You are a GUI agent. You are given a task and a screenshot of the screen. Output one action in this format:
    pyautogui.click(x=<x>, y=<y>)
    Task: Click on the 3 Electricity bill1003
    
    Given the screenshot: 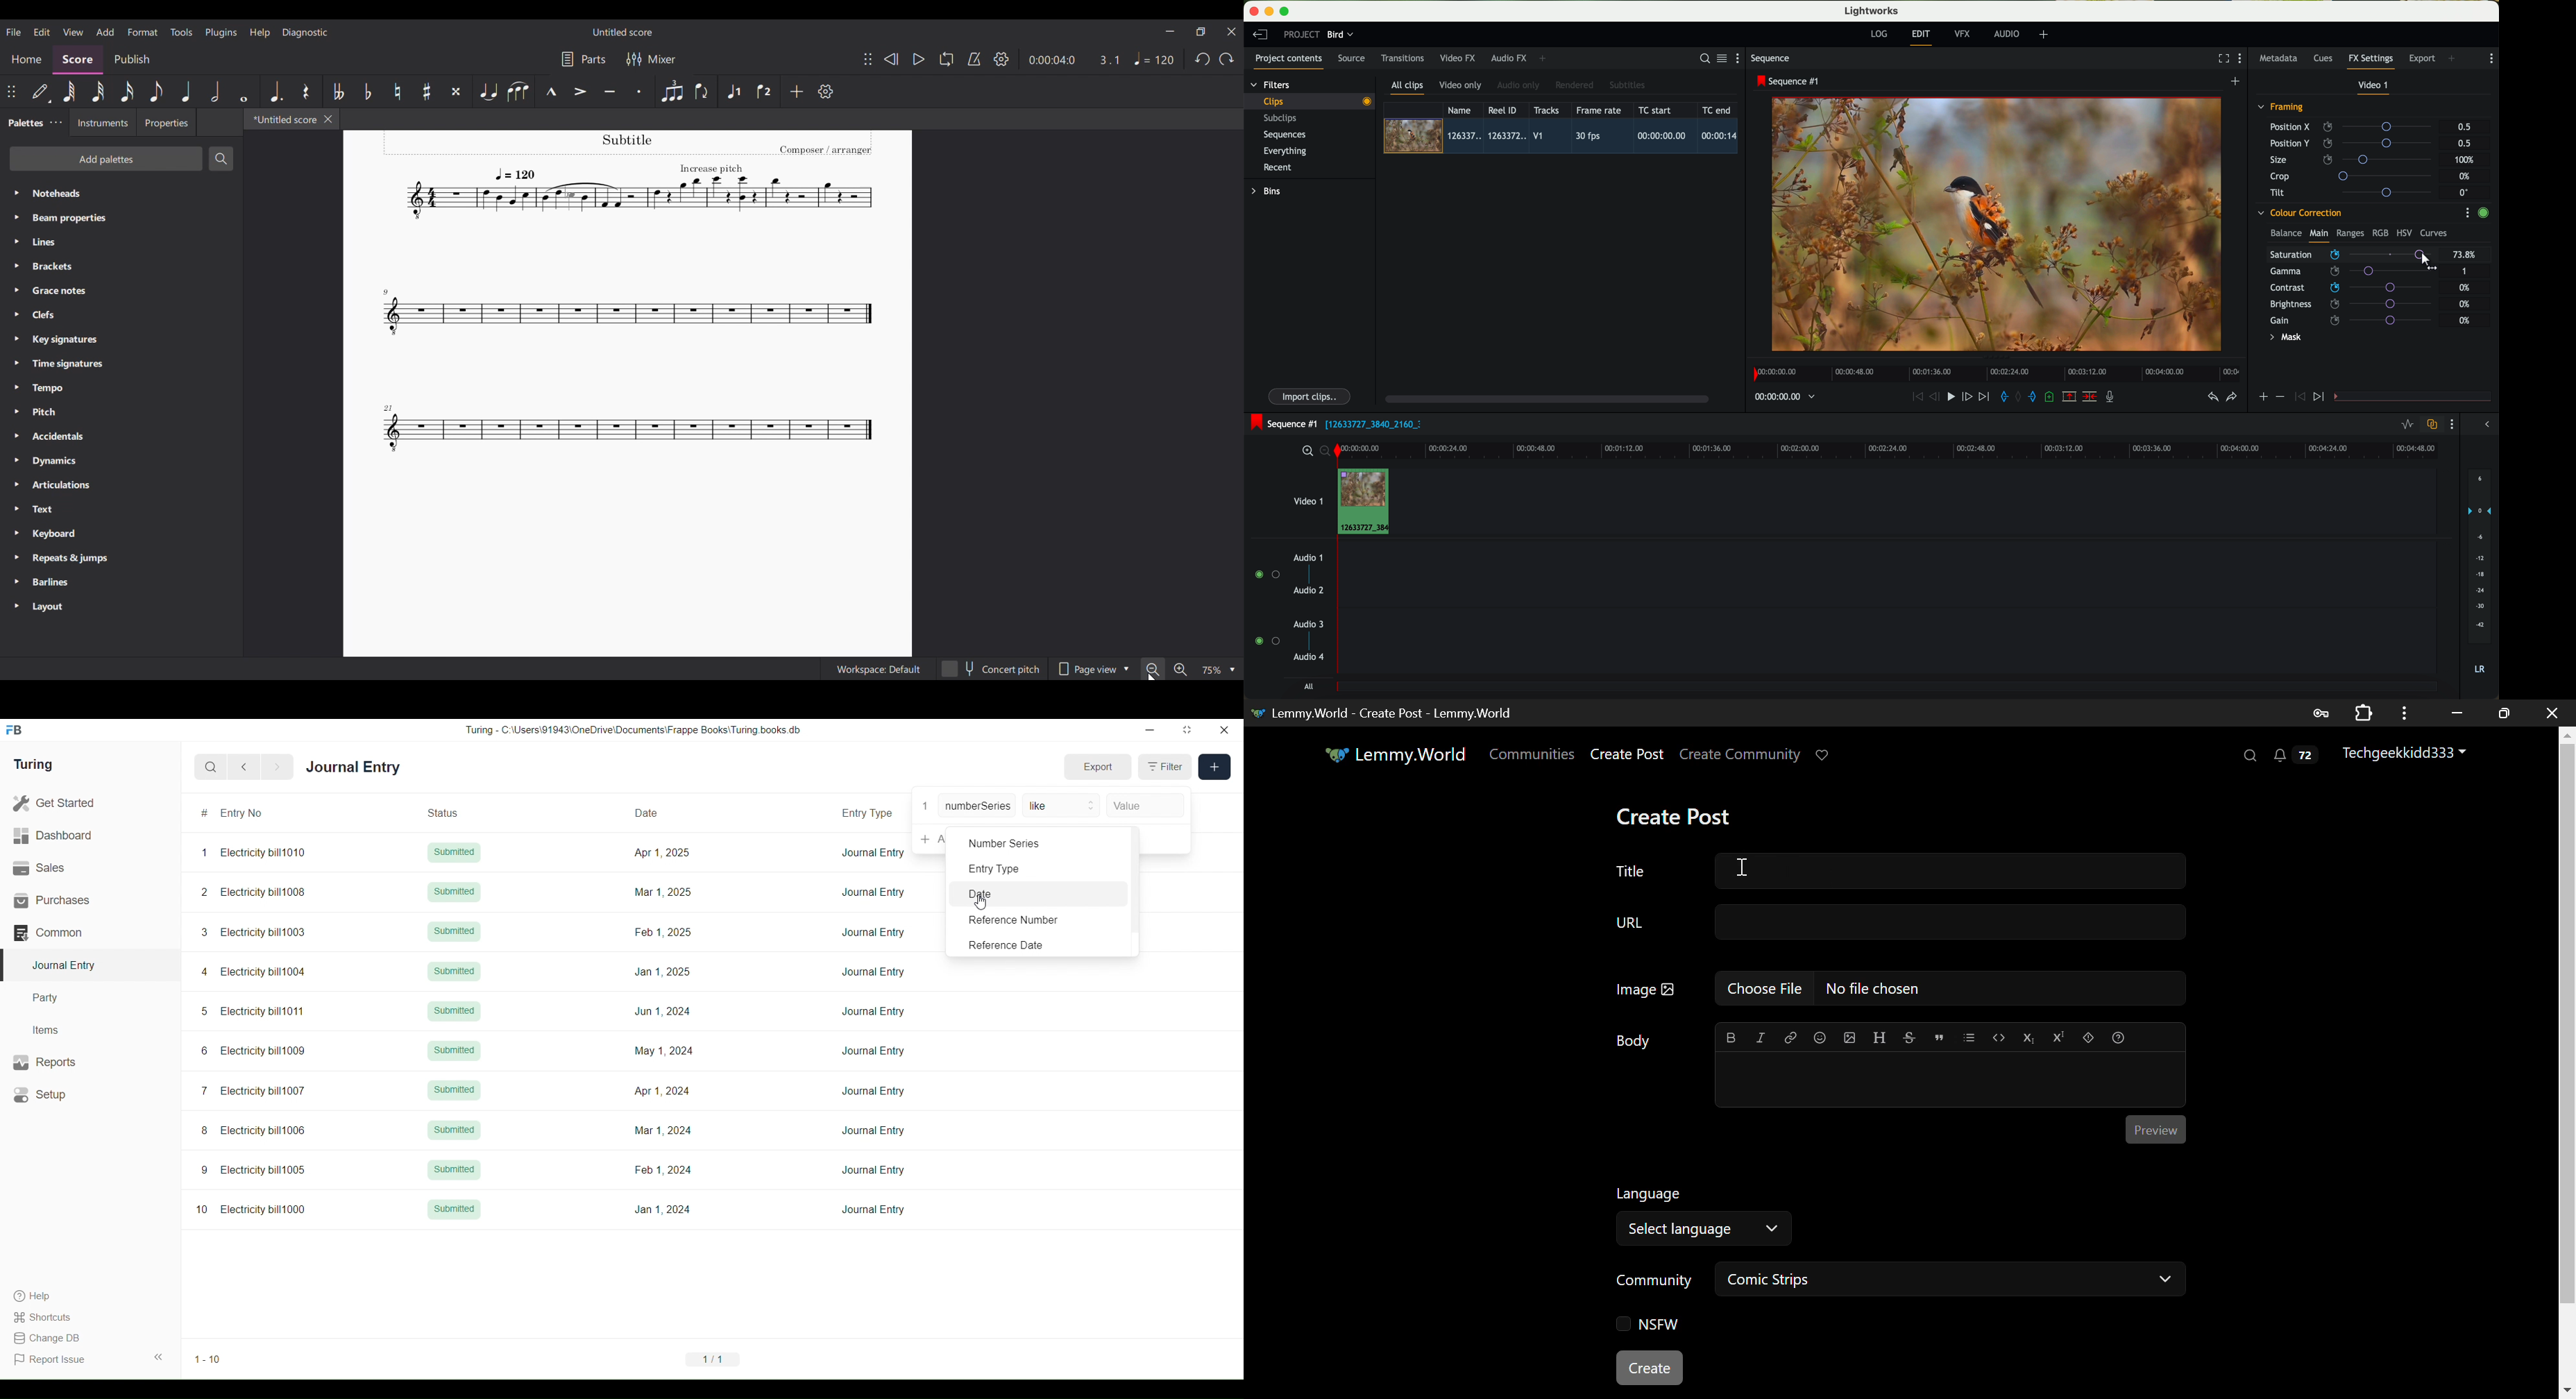 What is the action you would take?
    pyautogui.click(x=254, y=932)
    